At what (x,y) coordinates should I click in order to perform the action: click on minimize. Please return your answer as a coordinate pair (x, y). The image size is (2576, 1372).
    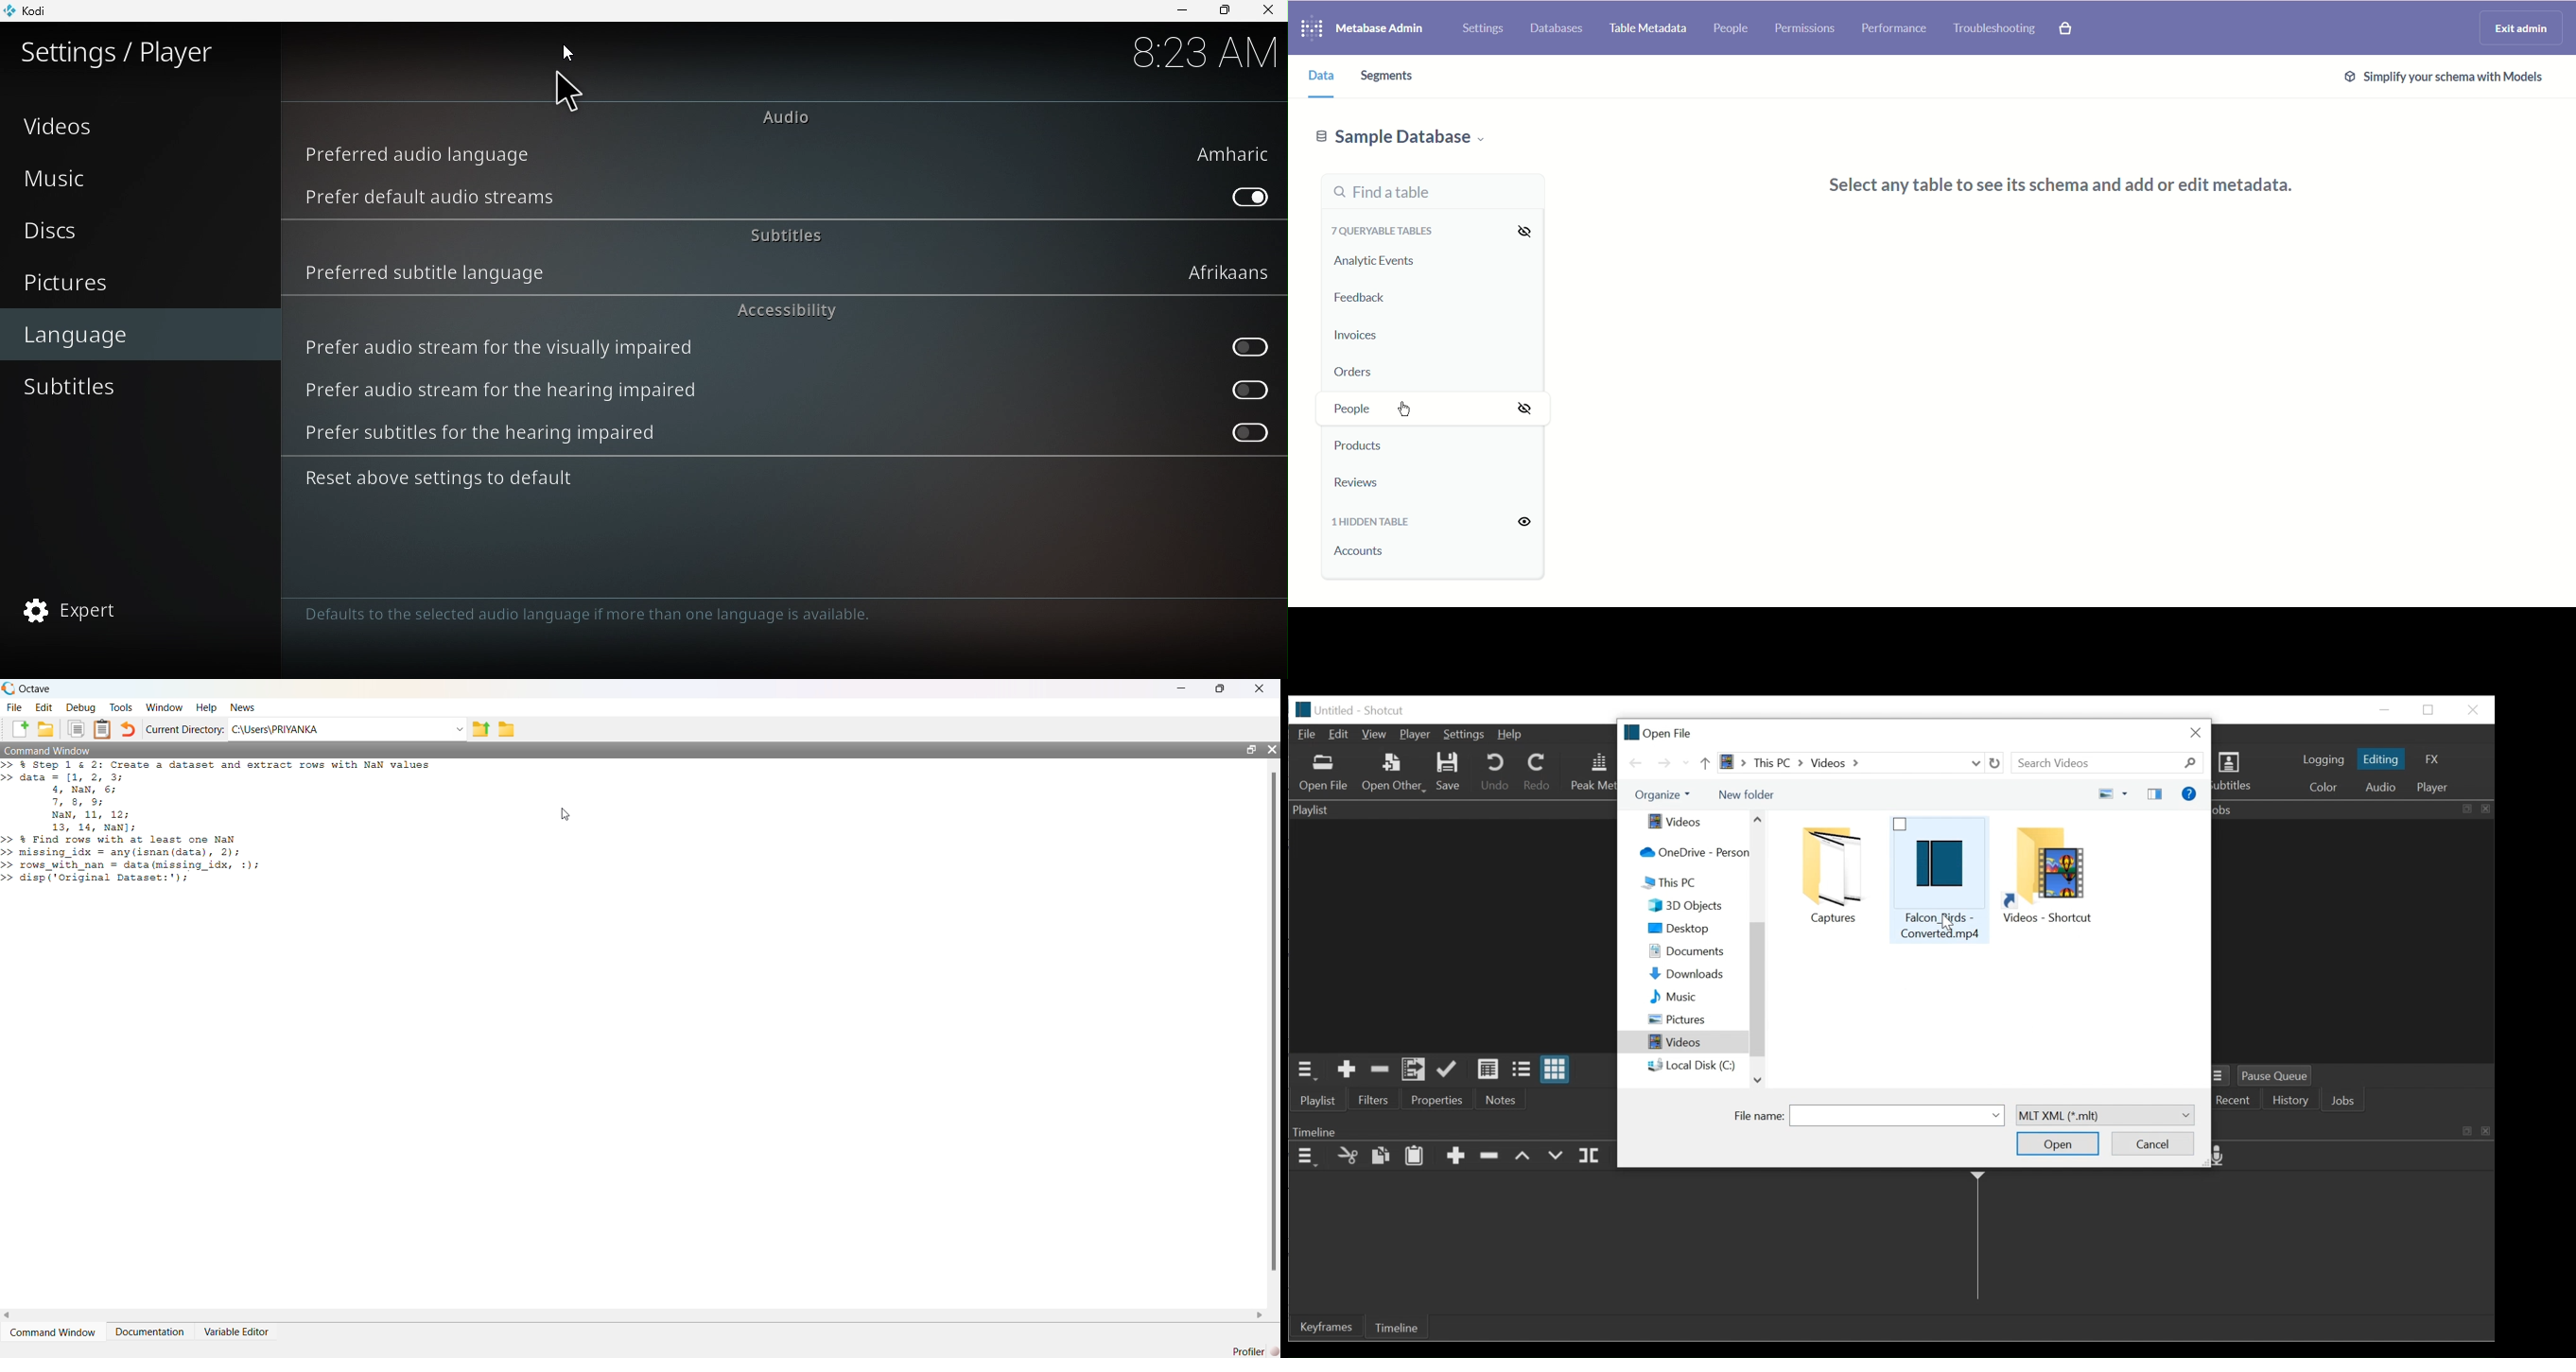
    Looking at the image, I should click on (1182, 688).